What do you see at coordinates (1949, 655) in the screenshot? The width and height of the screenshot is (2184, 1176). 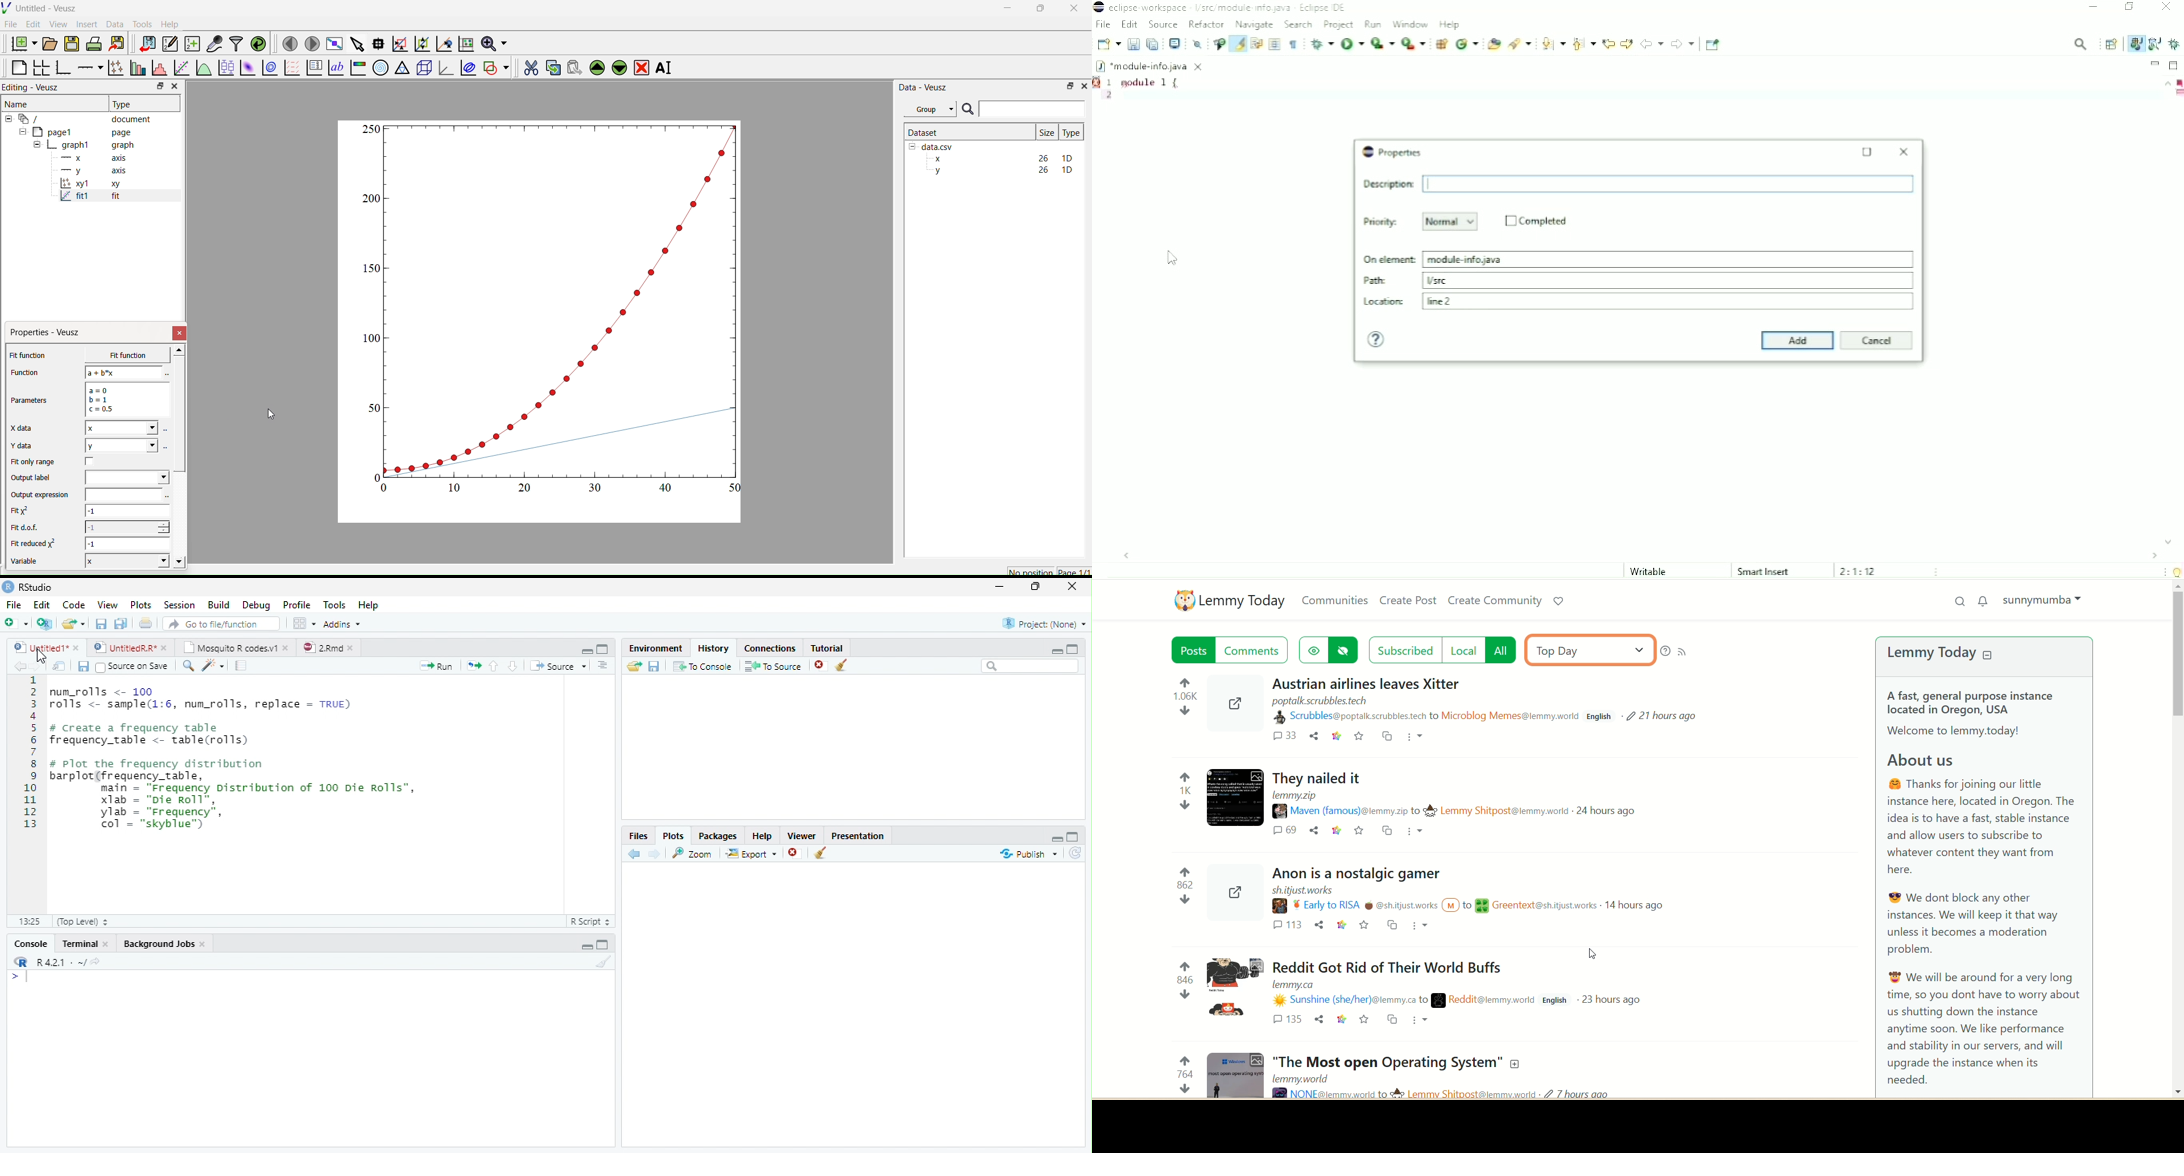 I see `lemmy today` at bounding box center [1949, 655].